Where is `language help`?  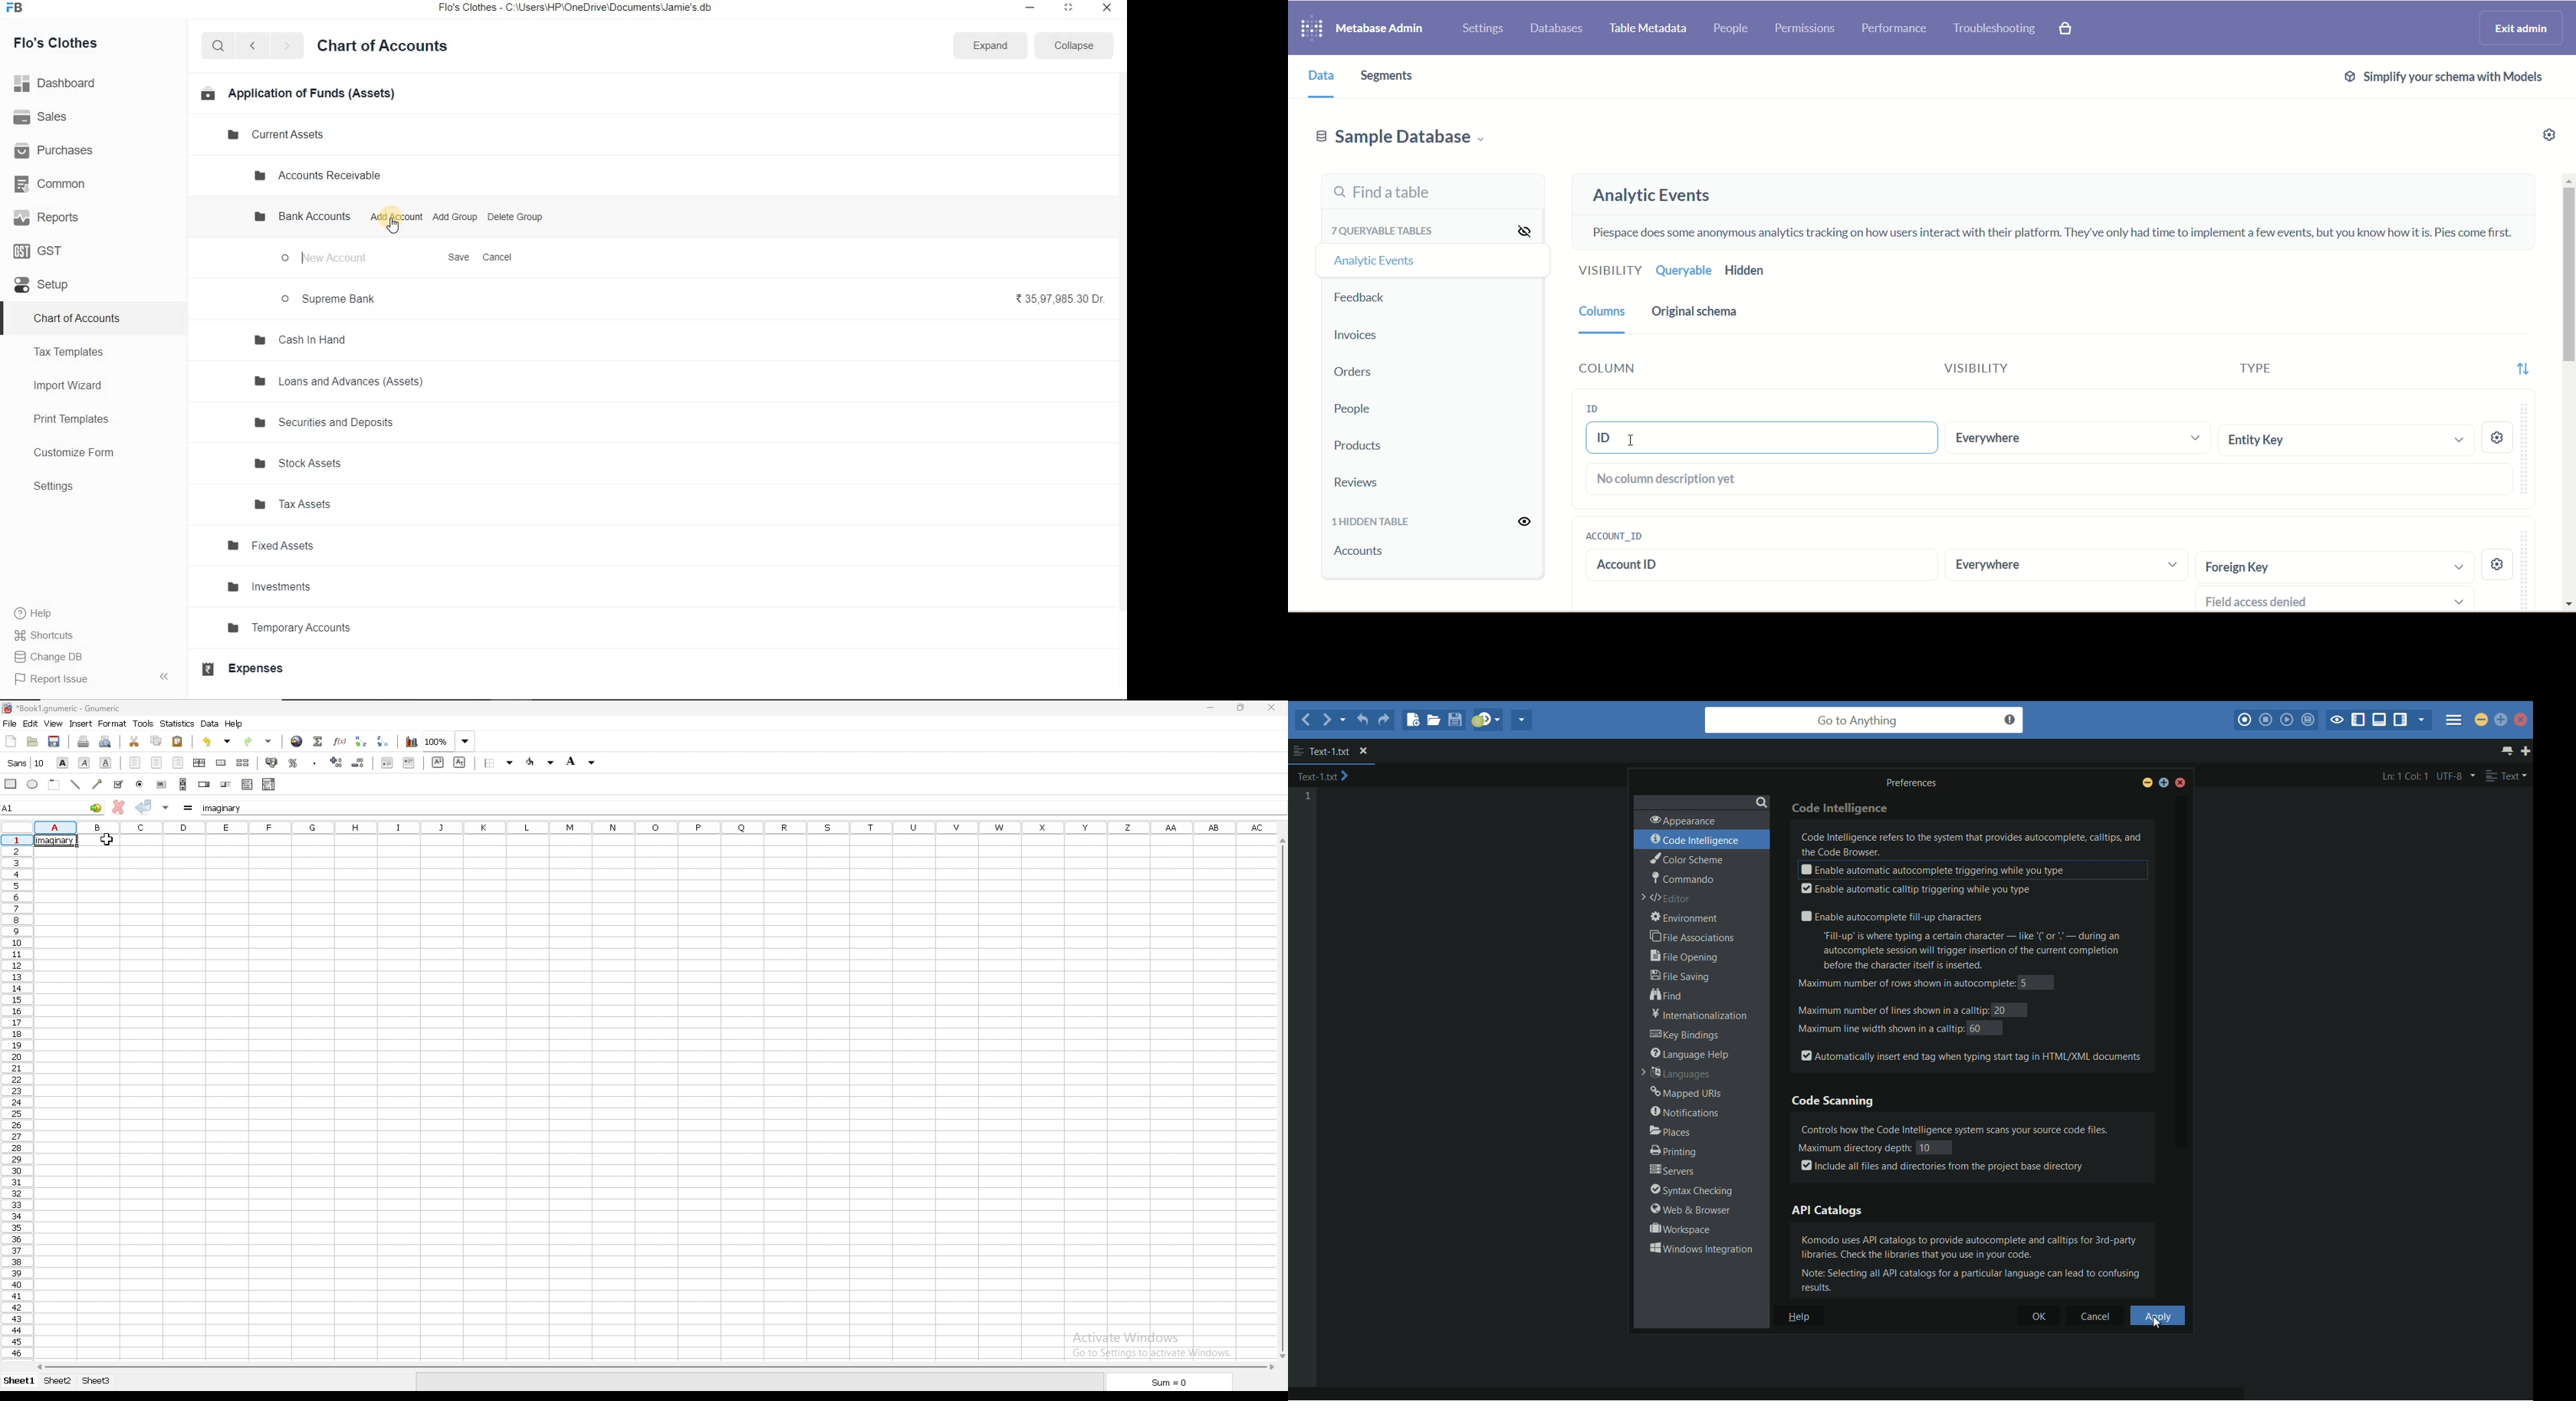
language help is located at coordinates (1690, 1054).